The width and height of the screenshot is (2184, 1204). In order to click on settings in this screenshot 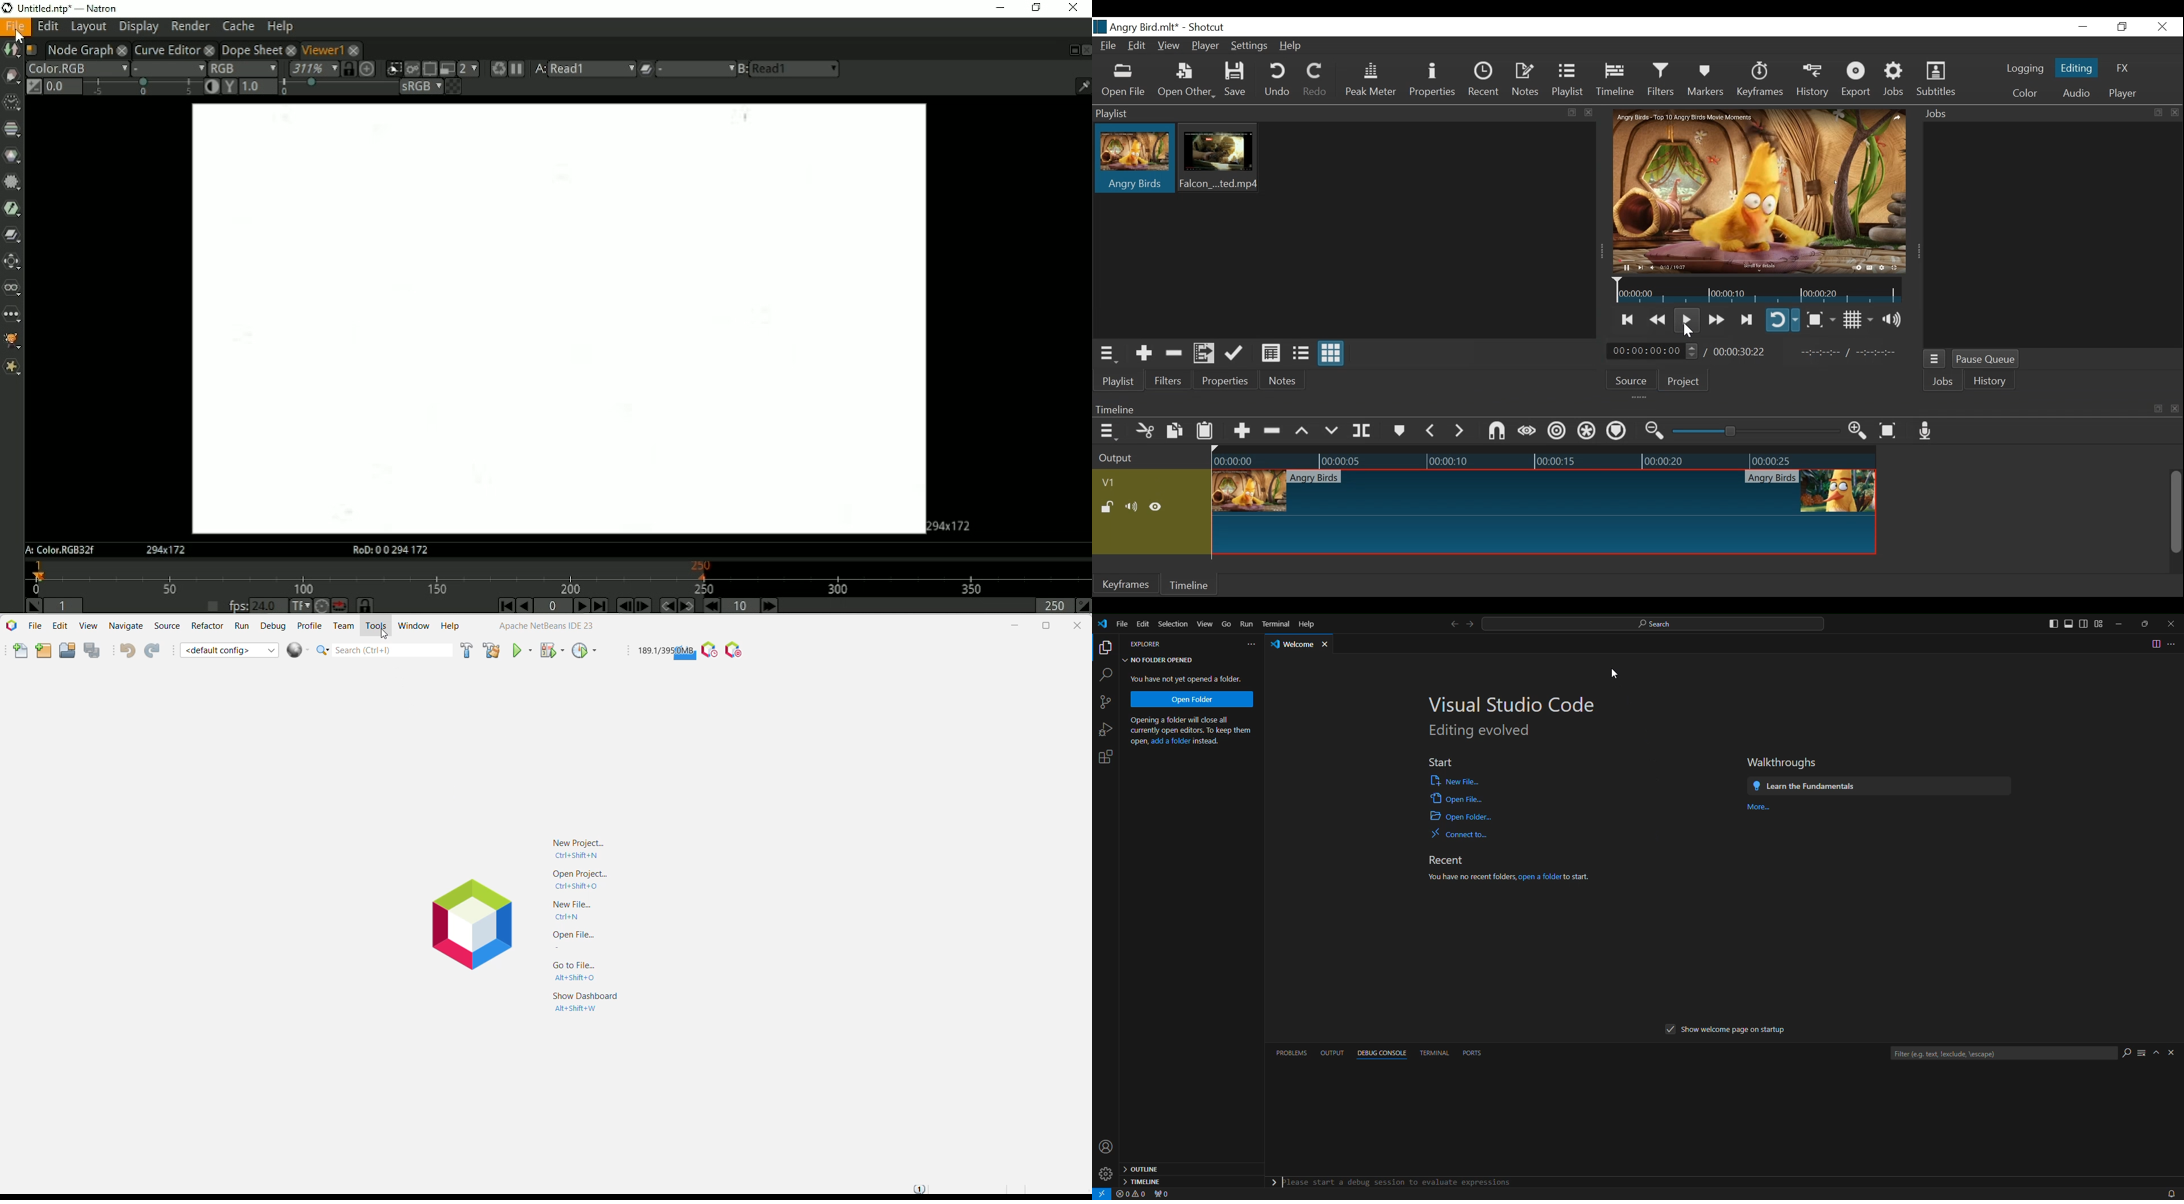, I will do `click(1111, 755)`.